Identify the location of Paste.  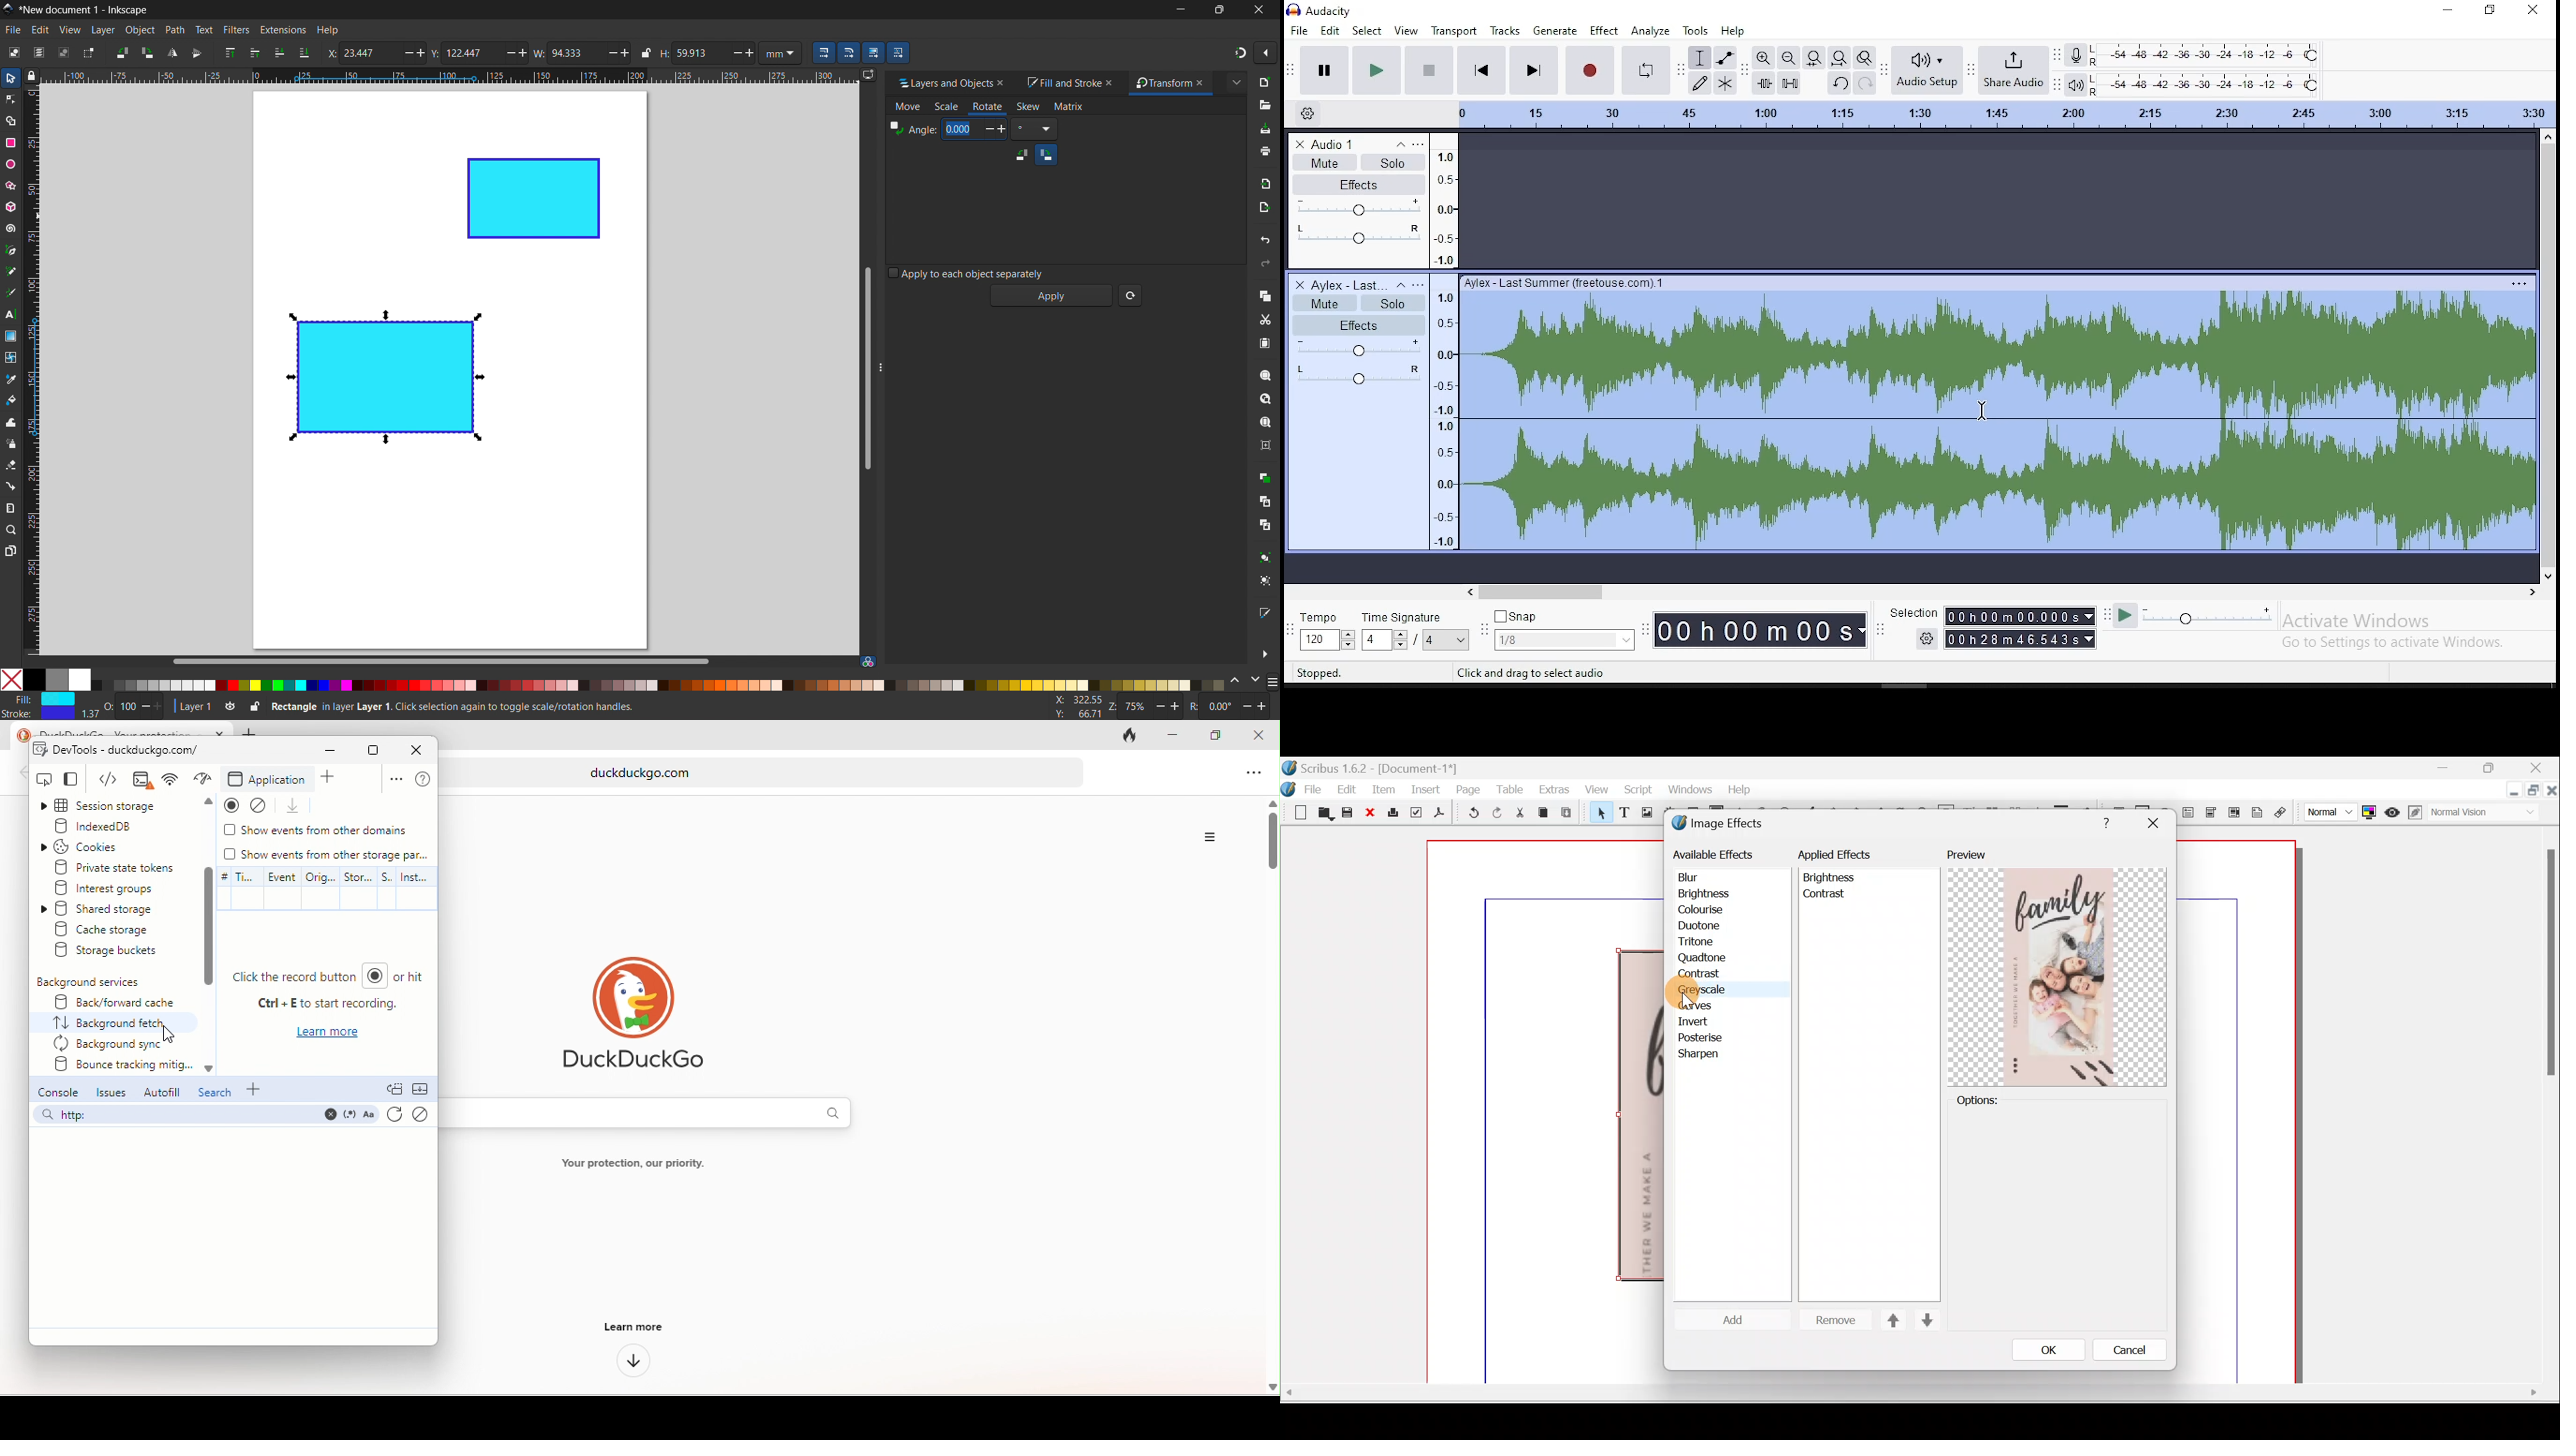
(1569, 813).